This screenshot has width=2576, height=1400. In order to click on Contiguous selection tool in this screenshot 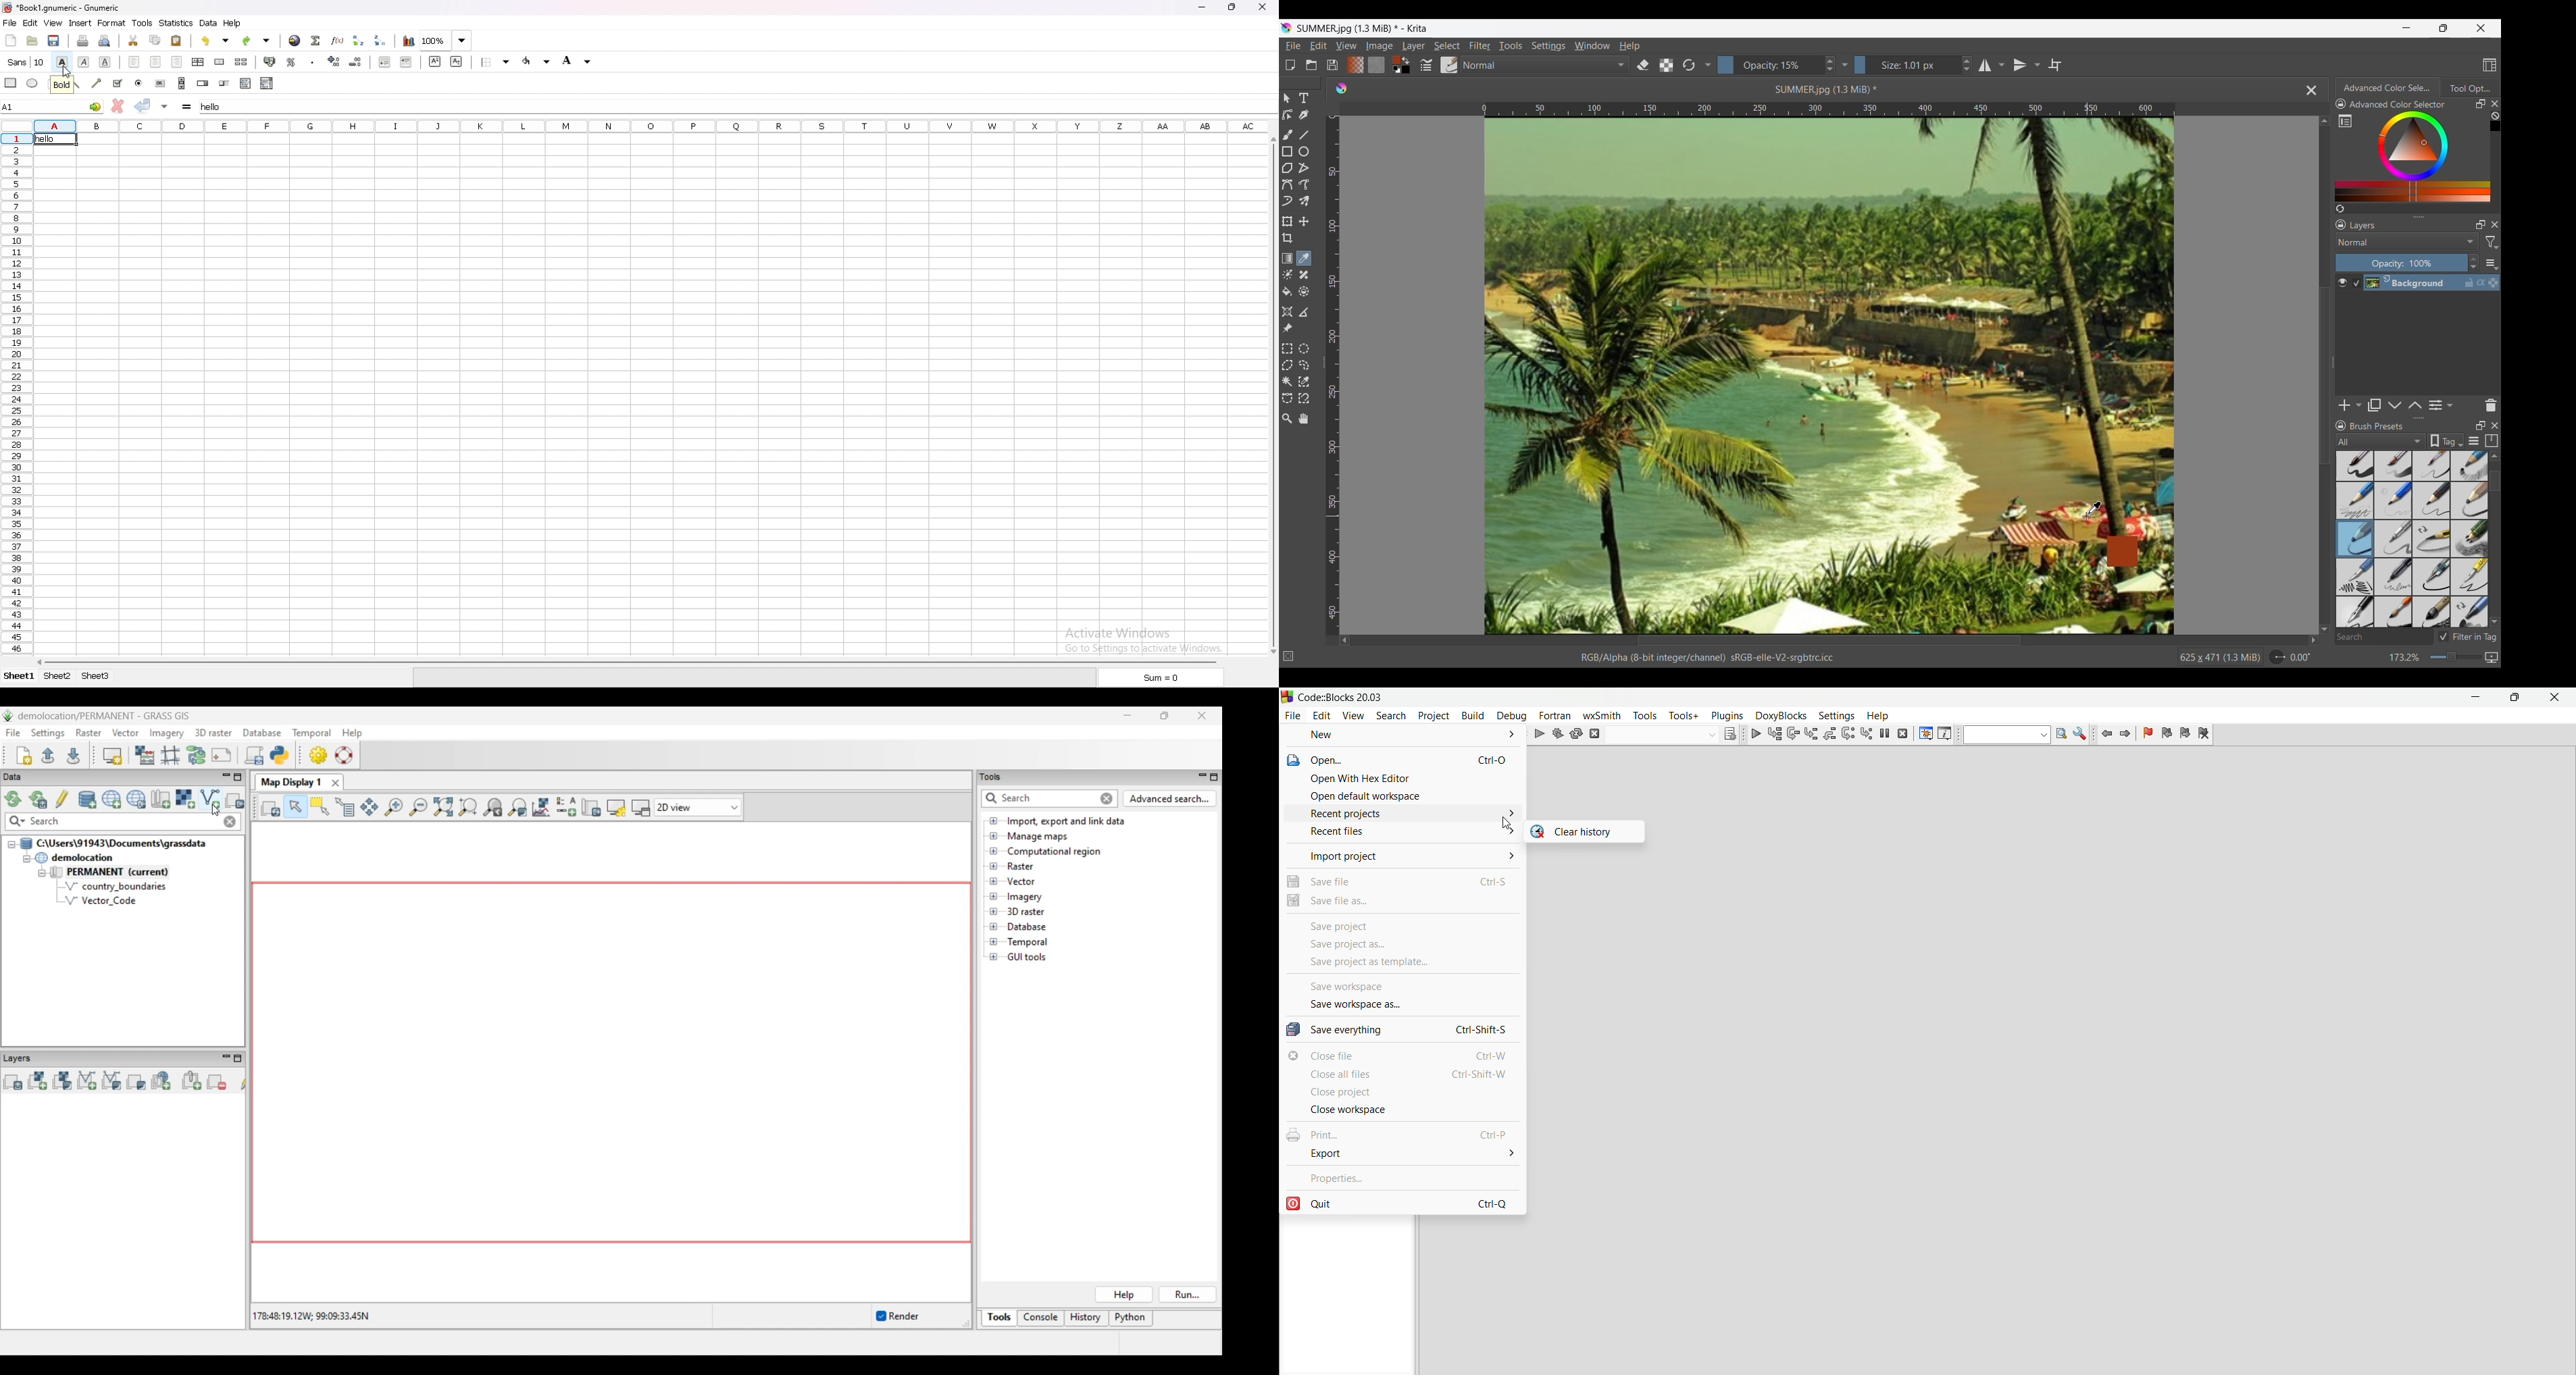, I will do `click(1287, 383)`.